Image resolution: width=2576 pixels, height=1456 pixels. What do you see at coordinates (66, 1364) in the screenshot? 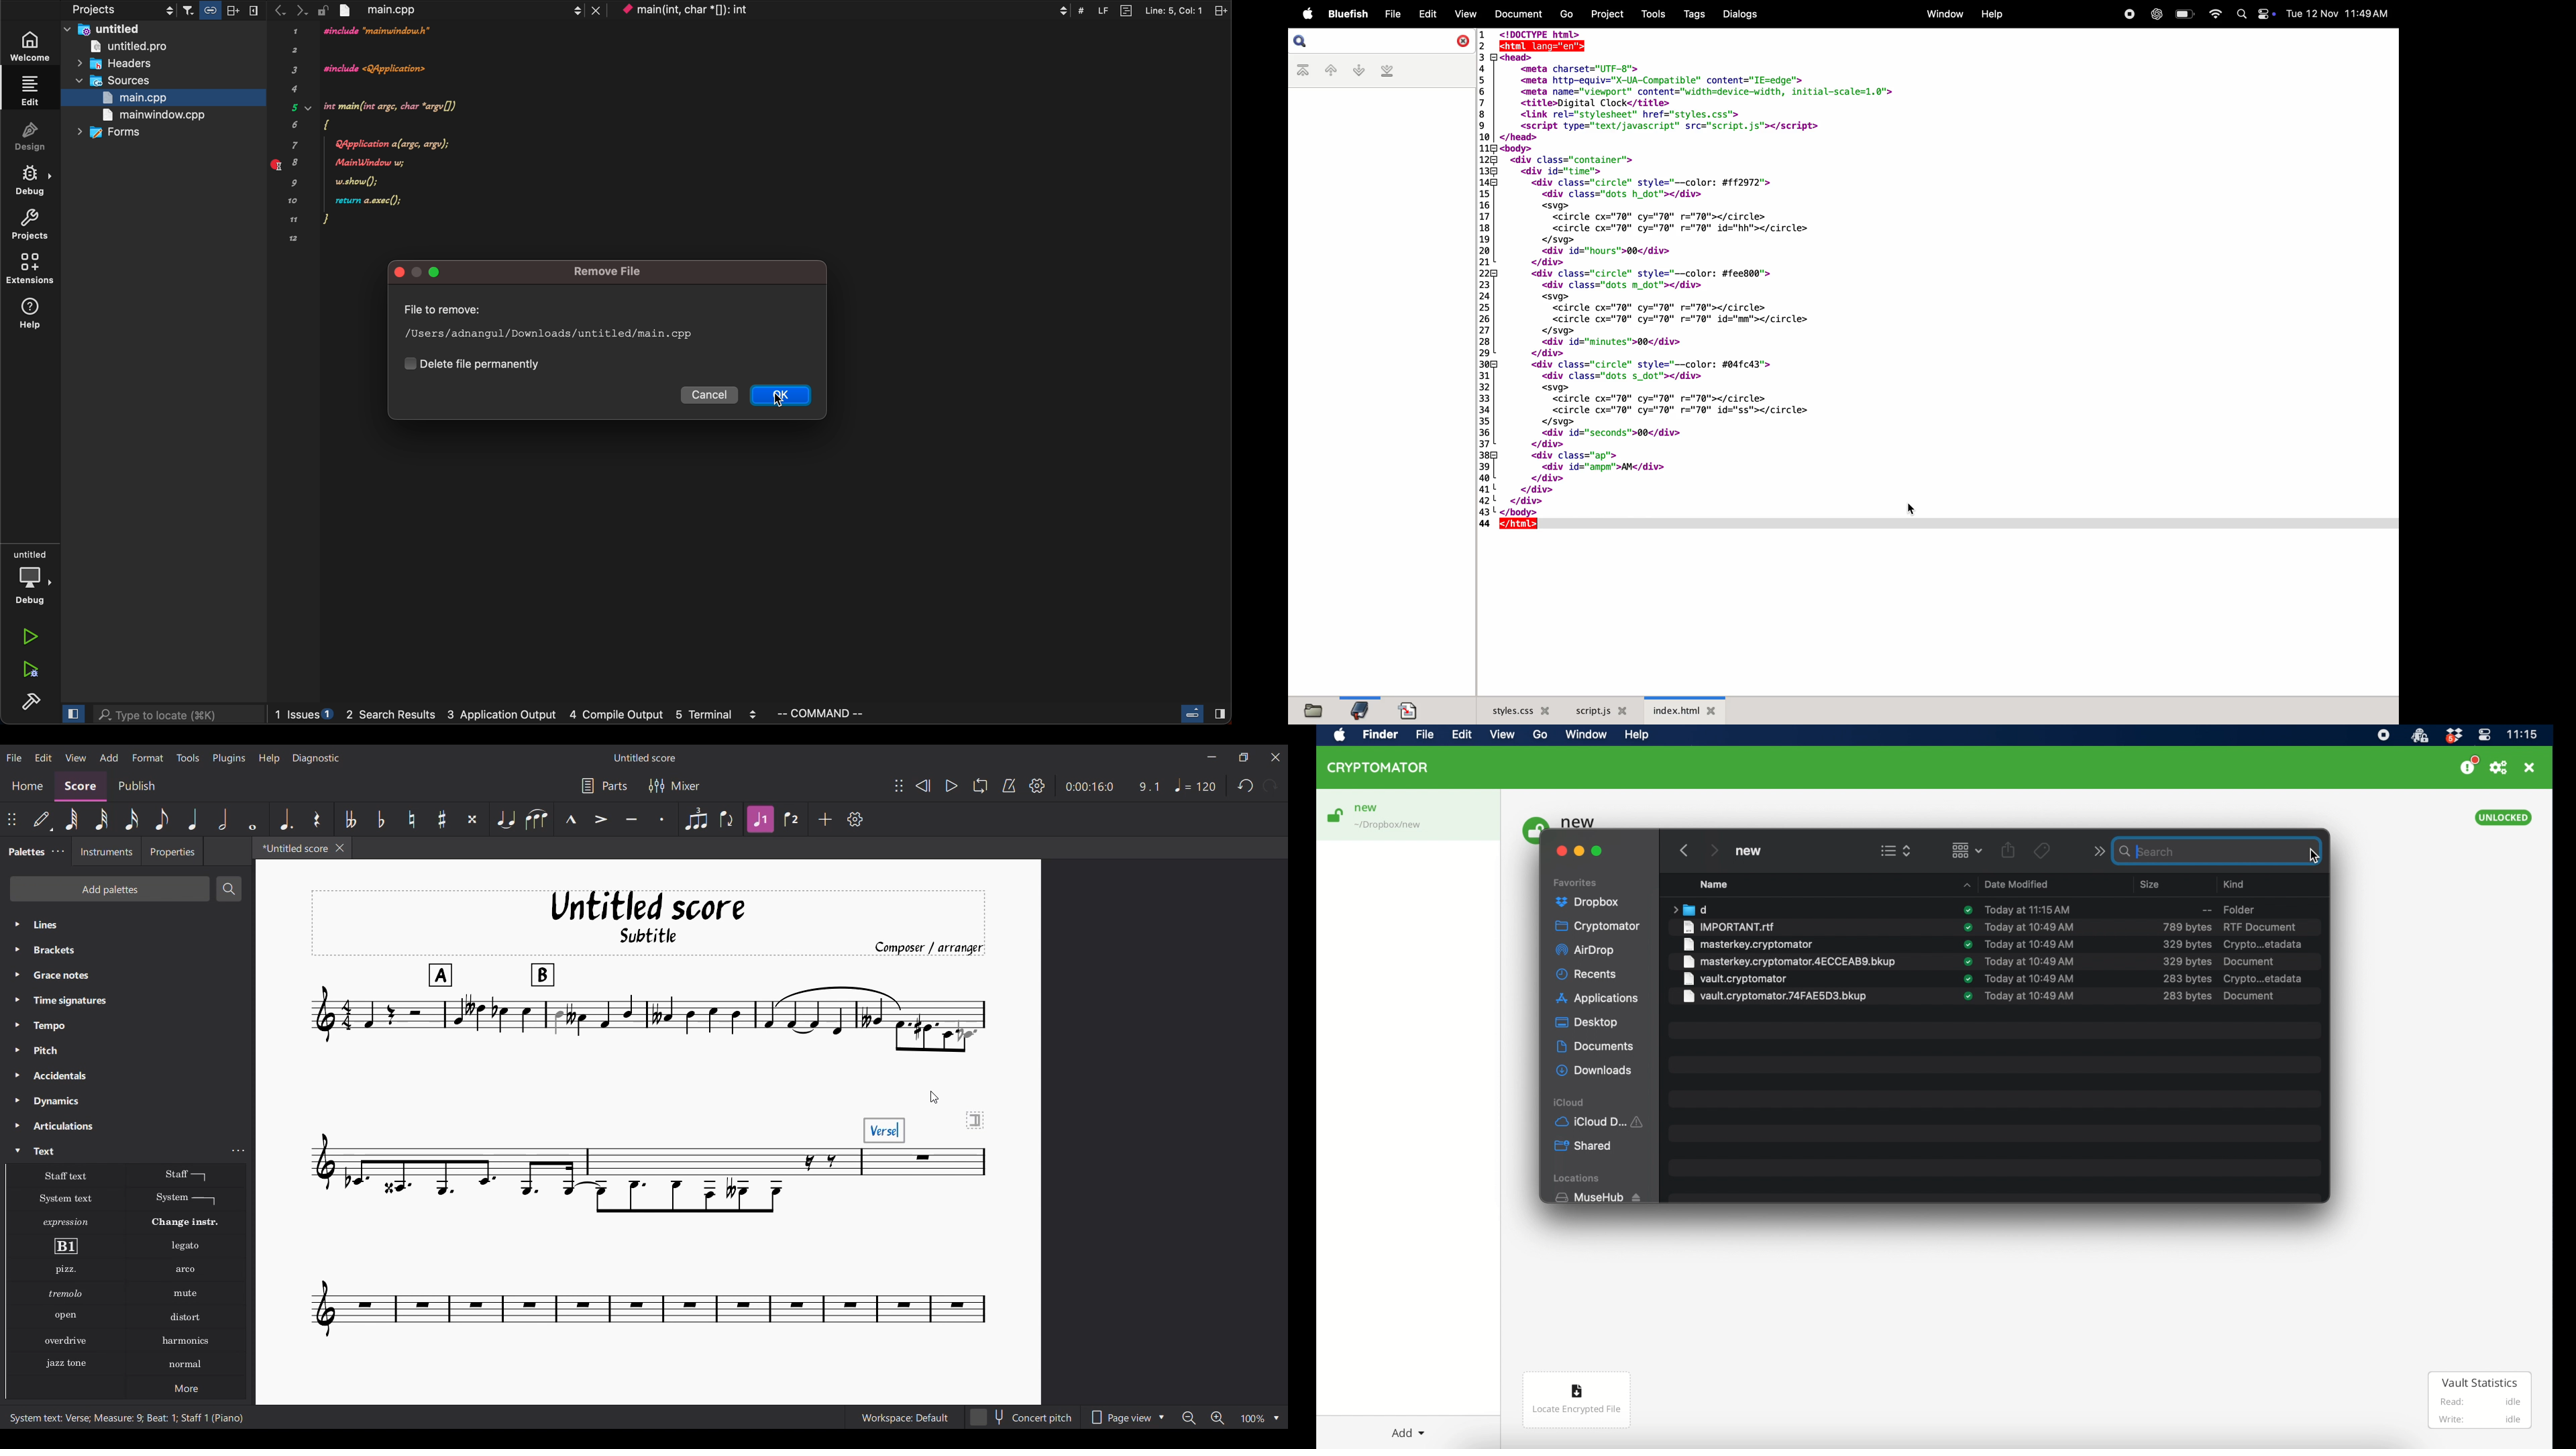
I see `Jazz stone` at bounding box center [66, 1364].